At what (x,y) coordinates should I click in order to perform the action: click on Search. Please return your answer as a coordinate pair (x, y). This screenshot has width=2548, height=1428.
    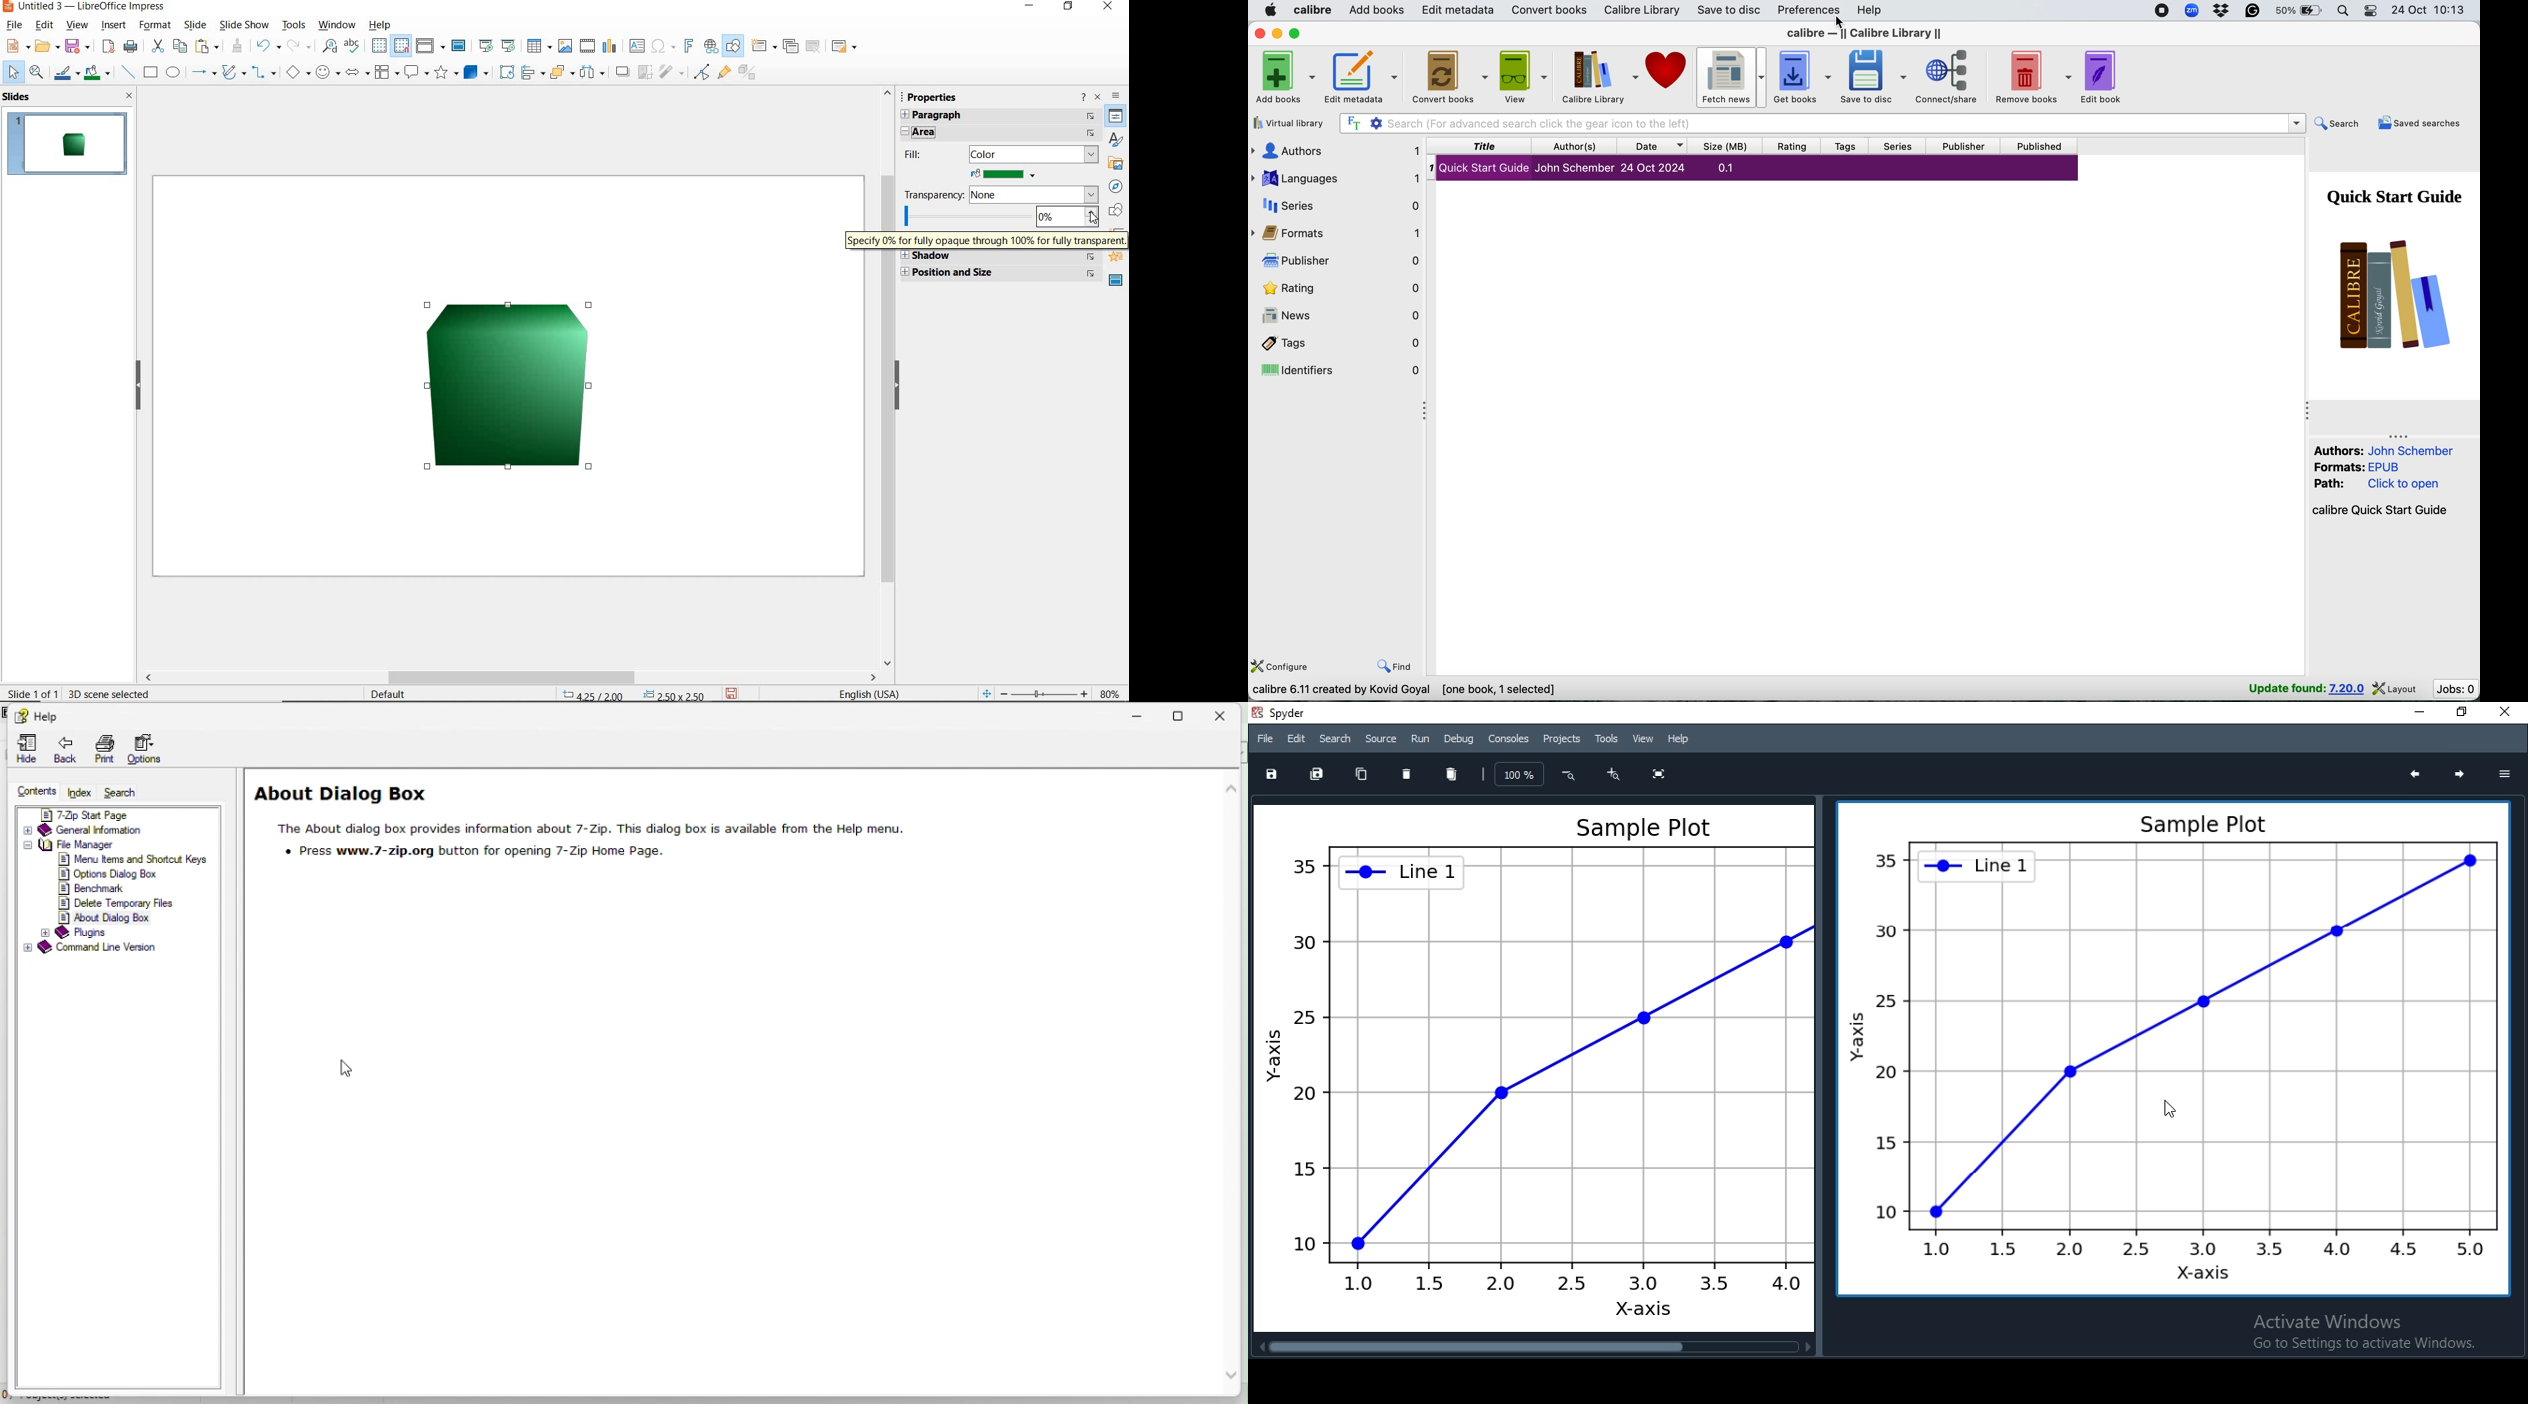
    Looking at the image, I should click on (128, 791).